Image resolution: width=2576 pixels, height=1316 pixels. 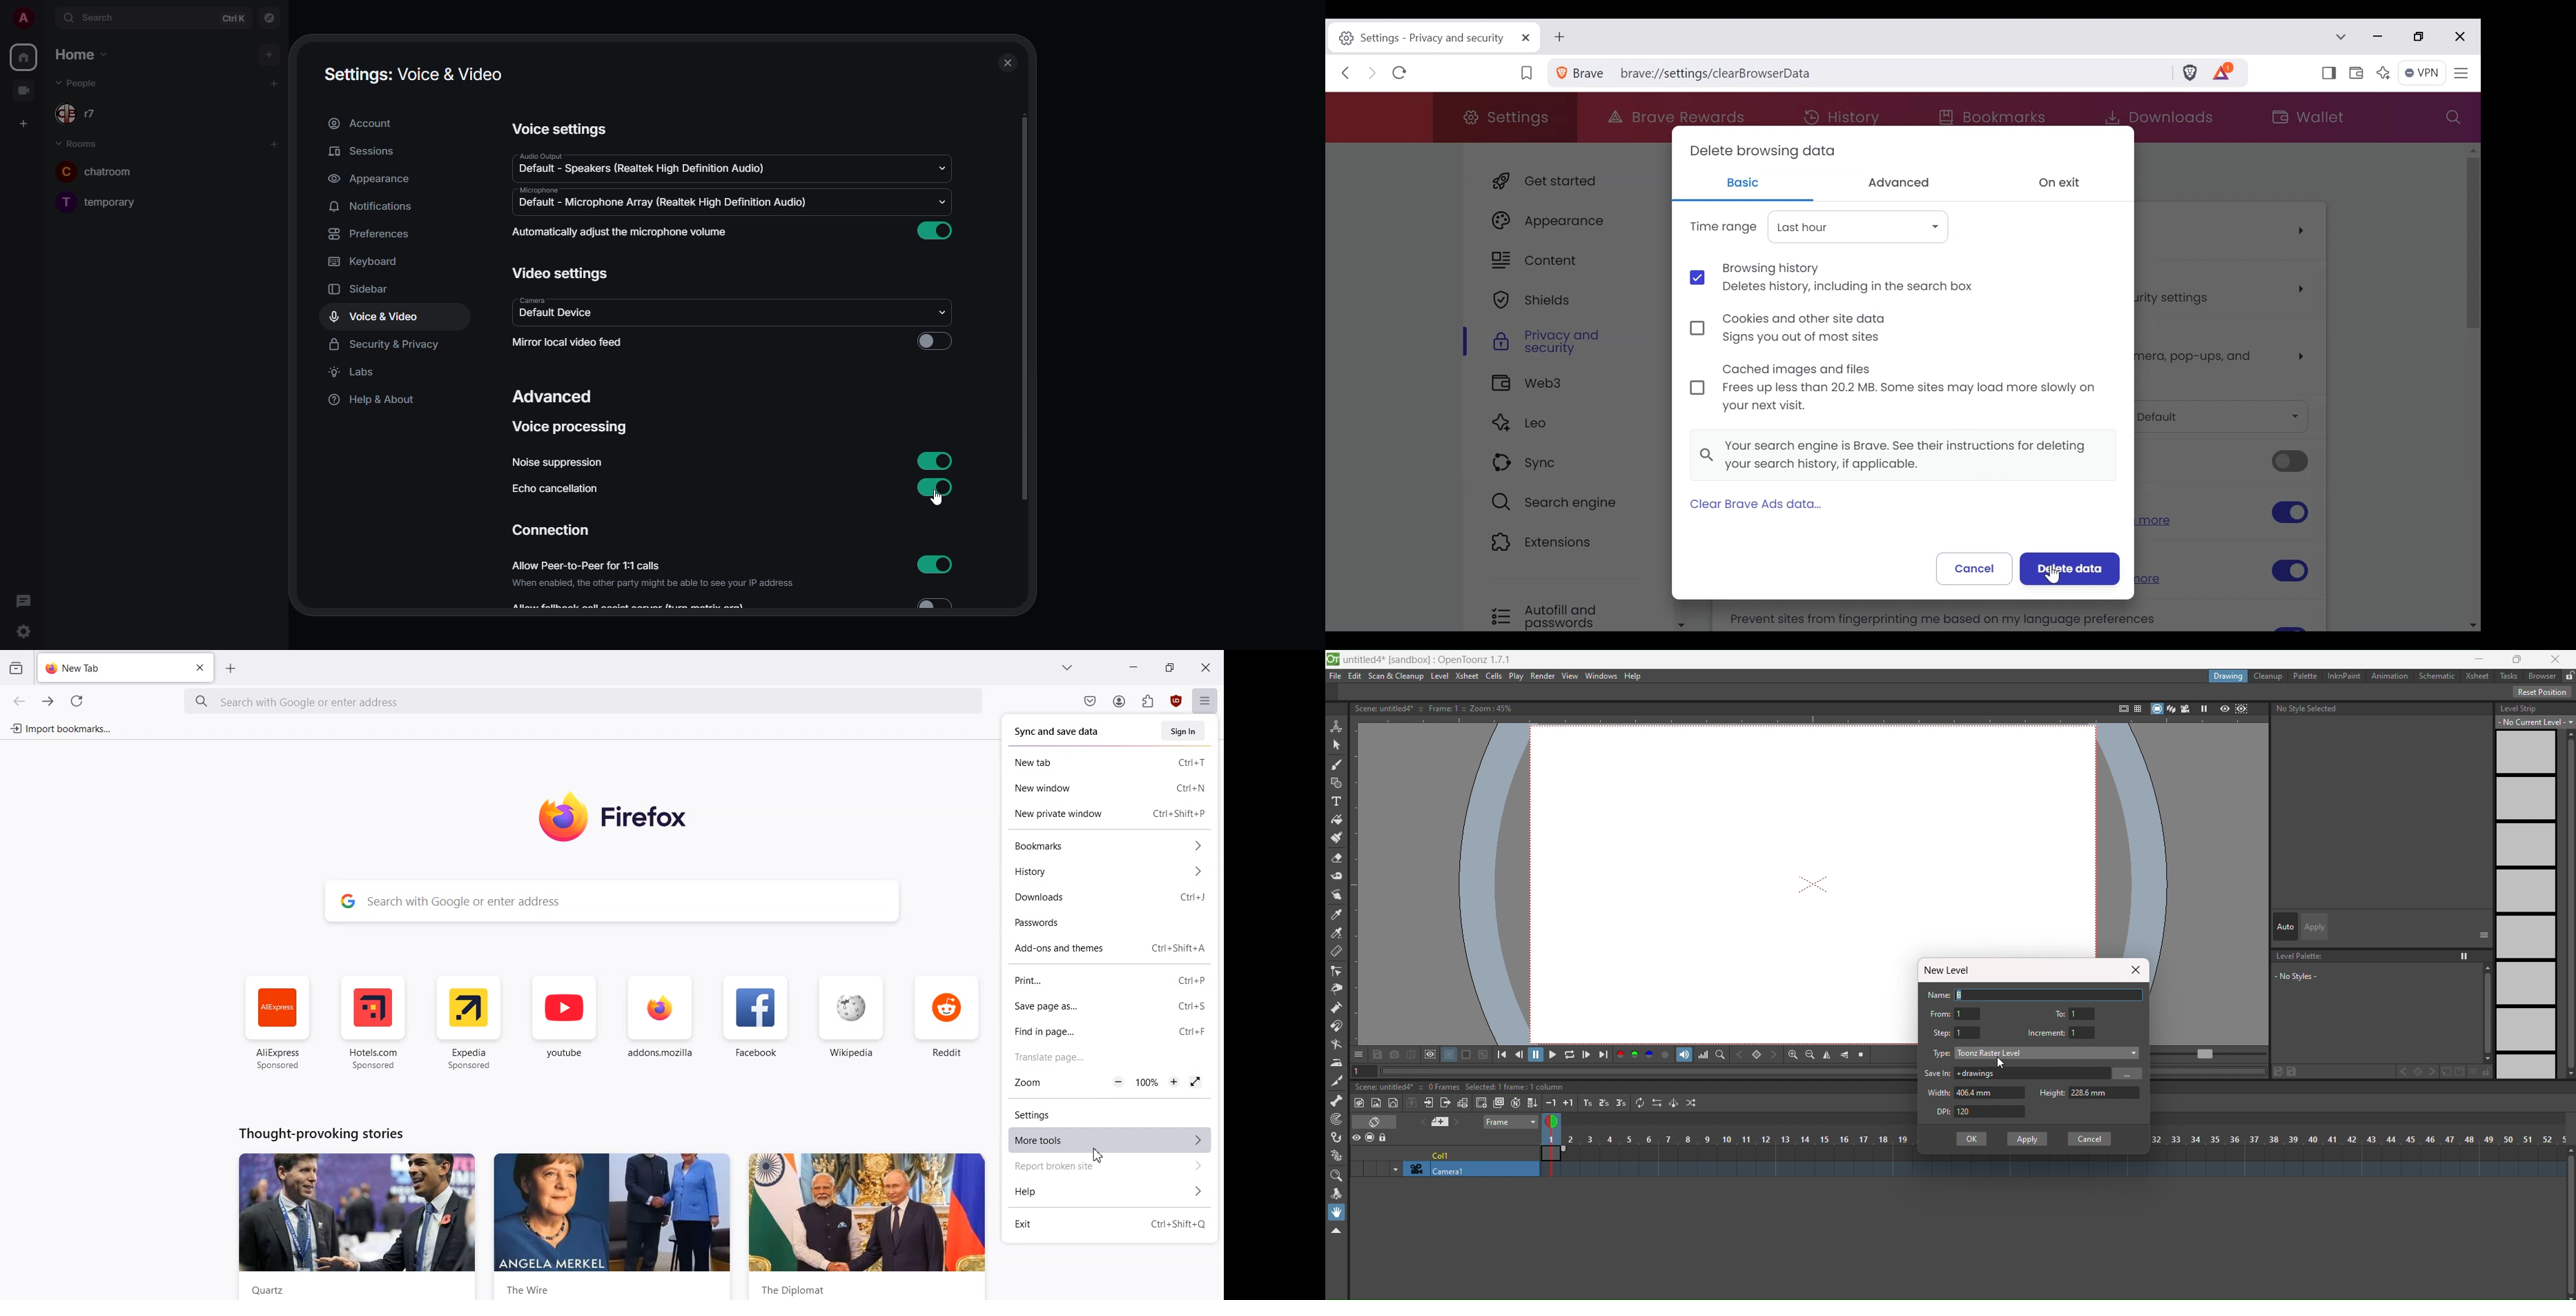 I want to click on voice processing, so click(x=574, y=429).